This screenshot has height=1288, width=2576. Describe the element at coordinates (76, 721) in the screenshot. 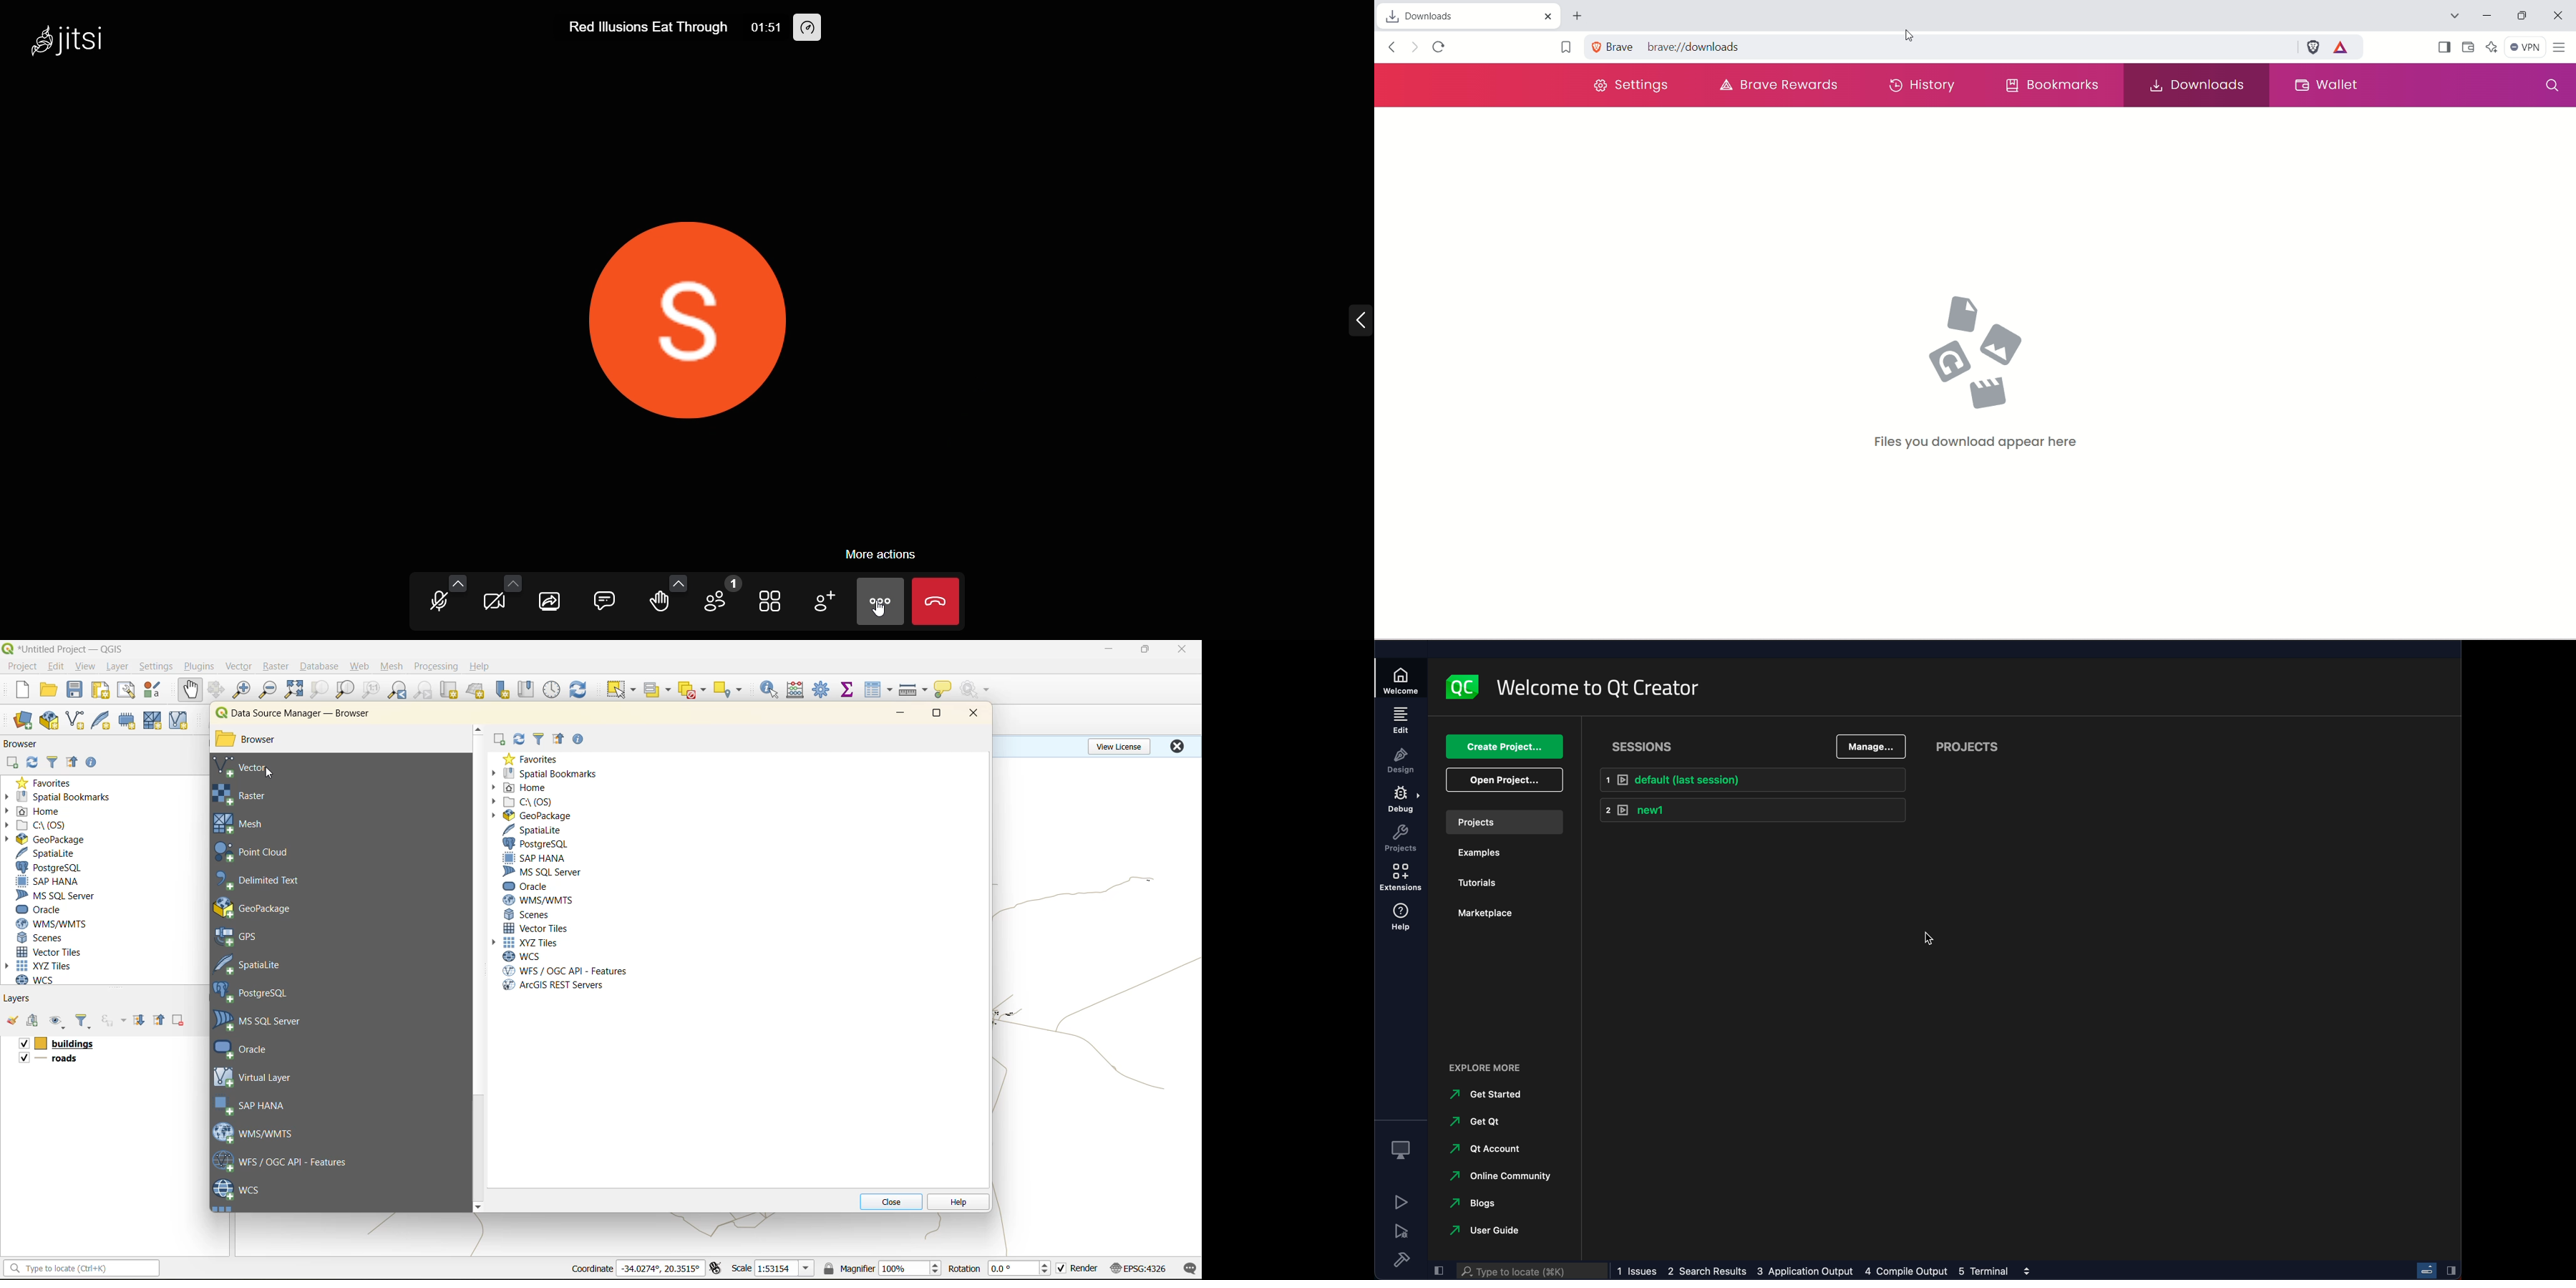

I see `new shapefile layer` at that location.